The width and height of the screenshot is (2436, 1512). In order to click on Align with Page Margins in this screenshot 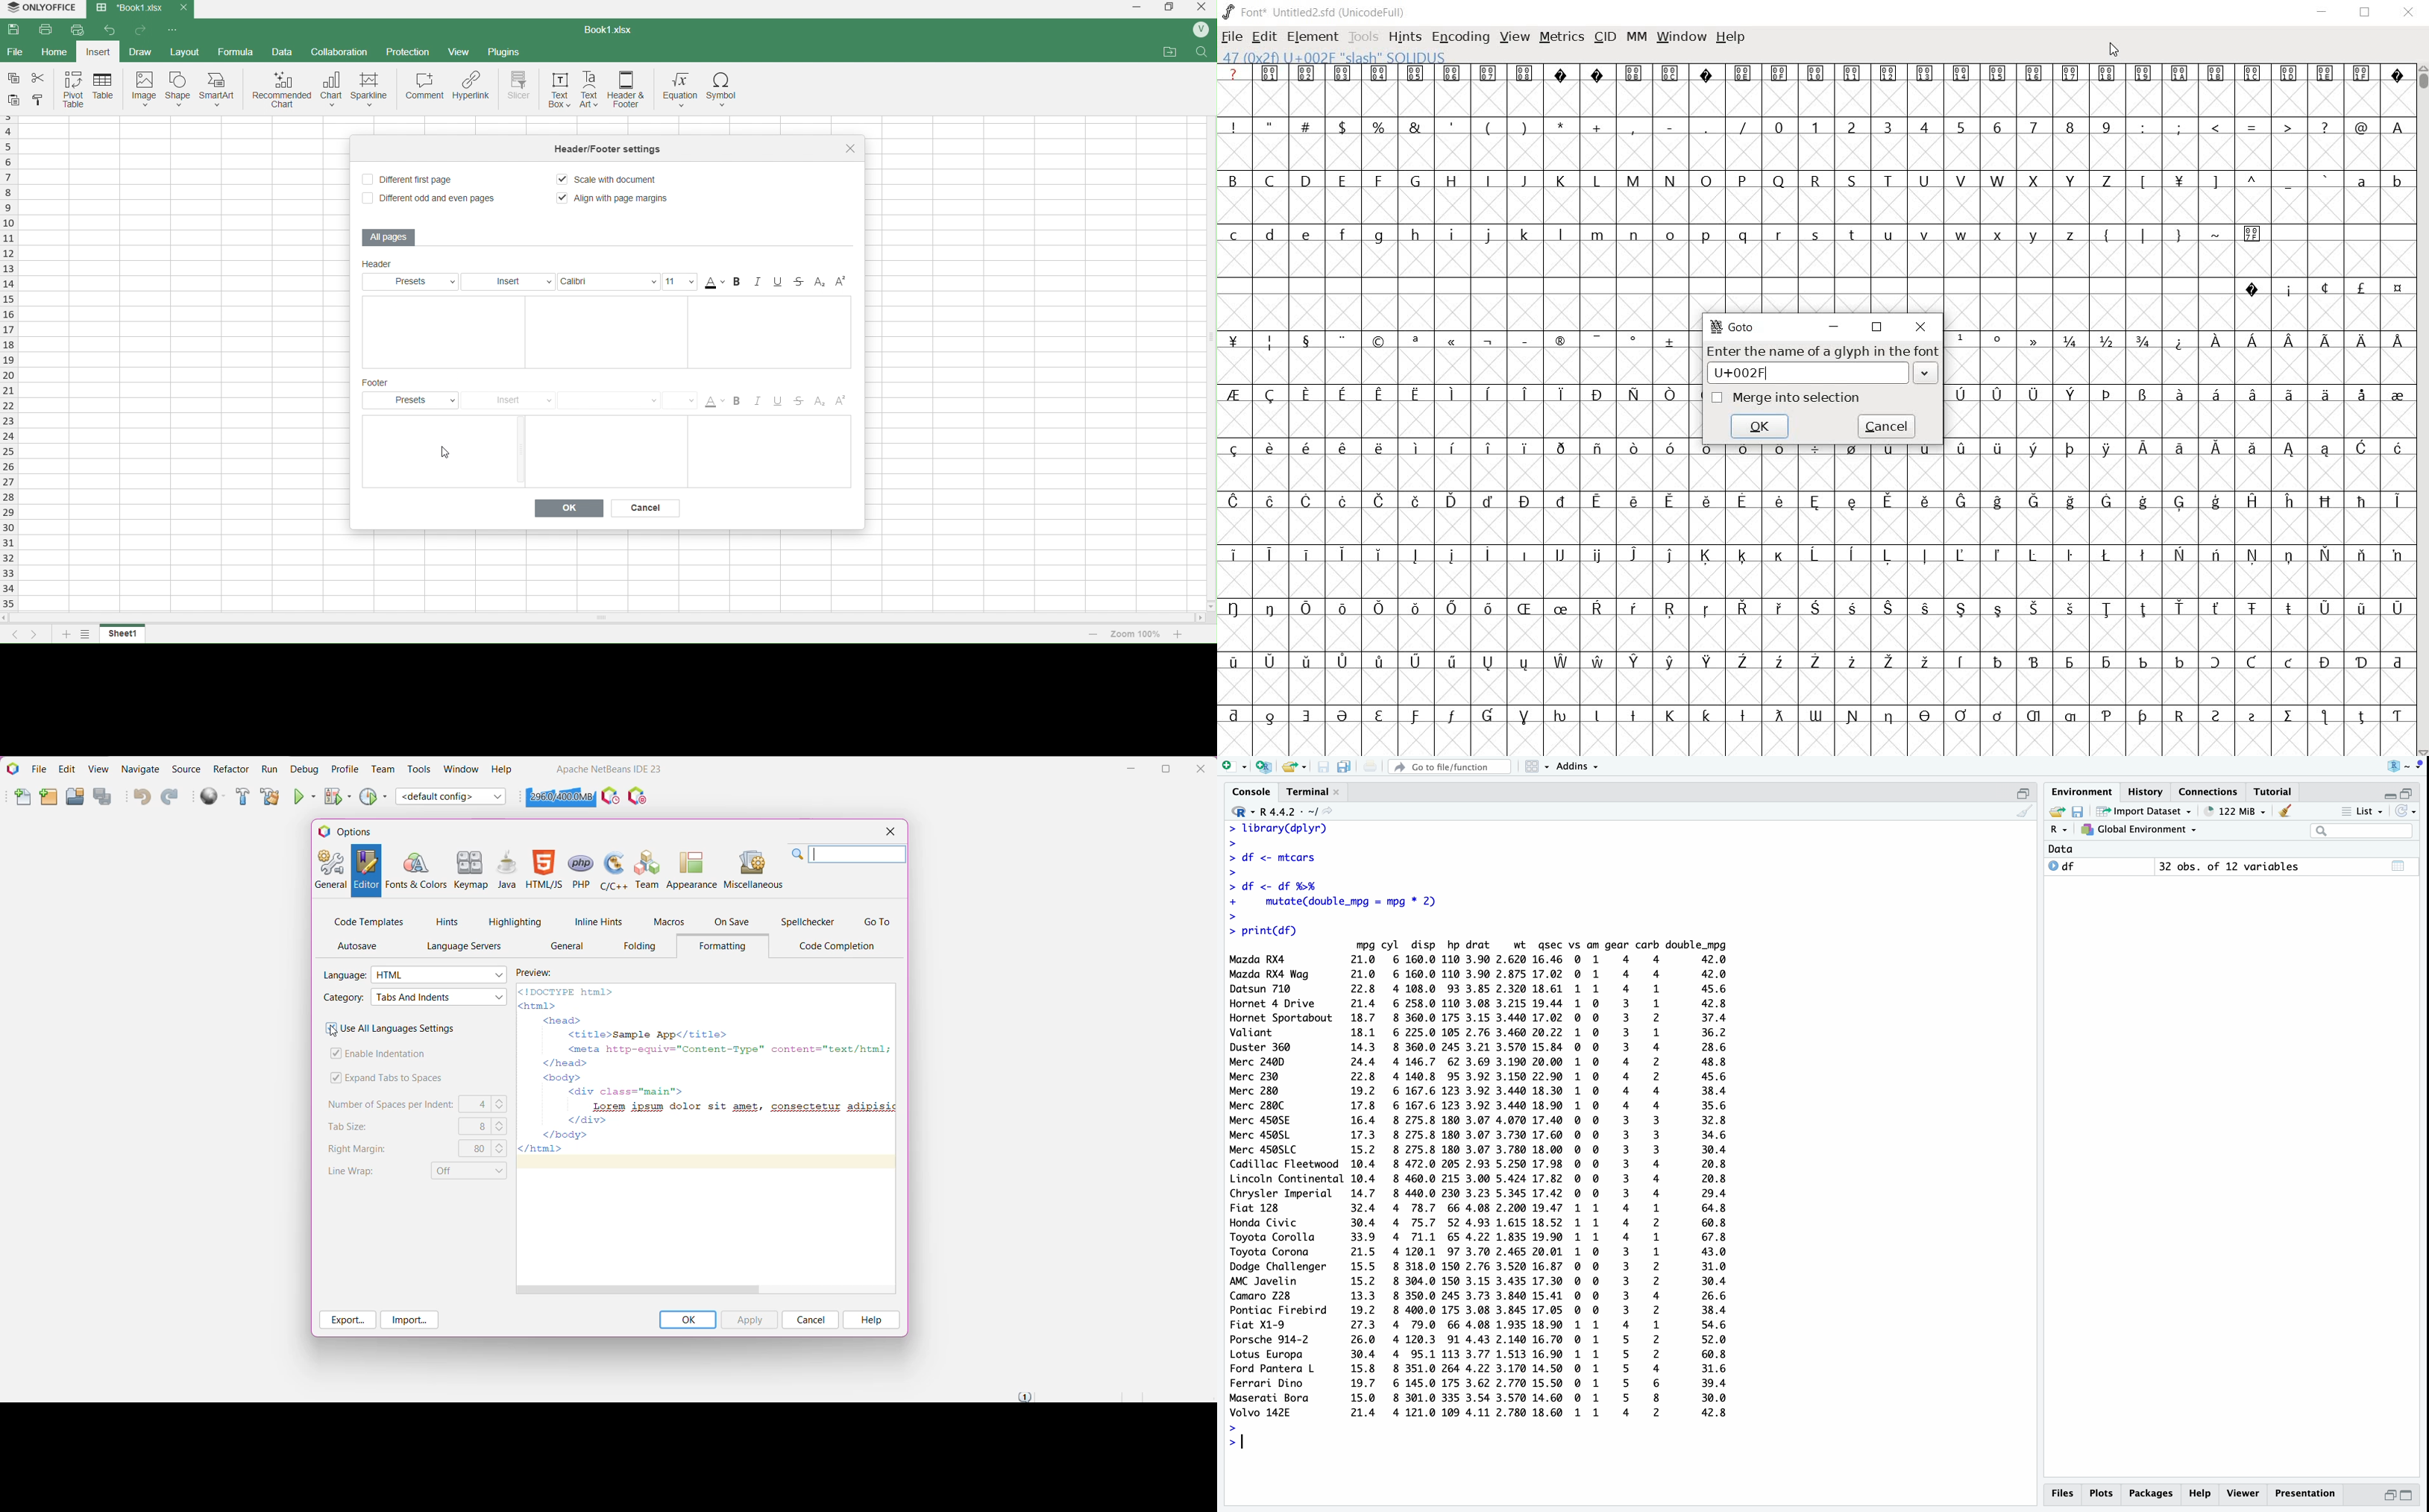, I will do `click(615, 199)`.